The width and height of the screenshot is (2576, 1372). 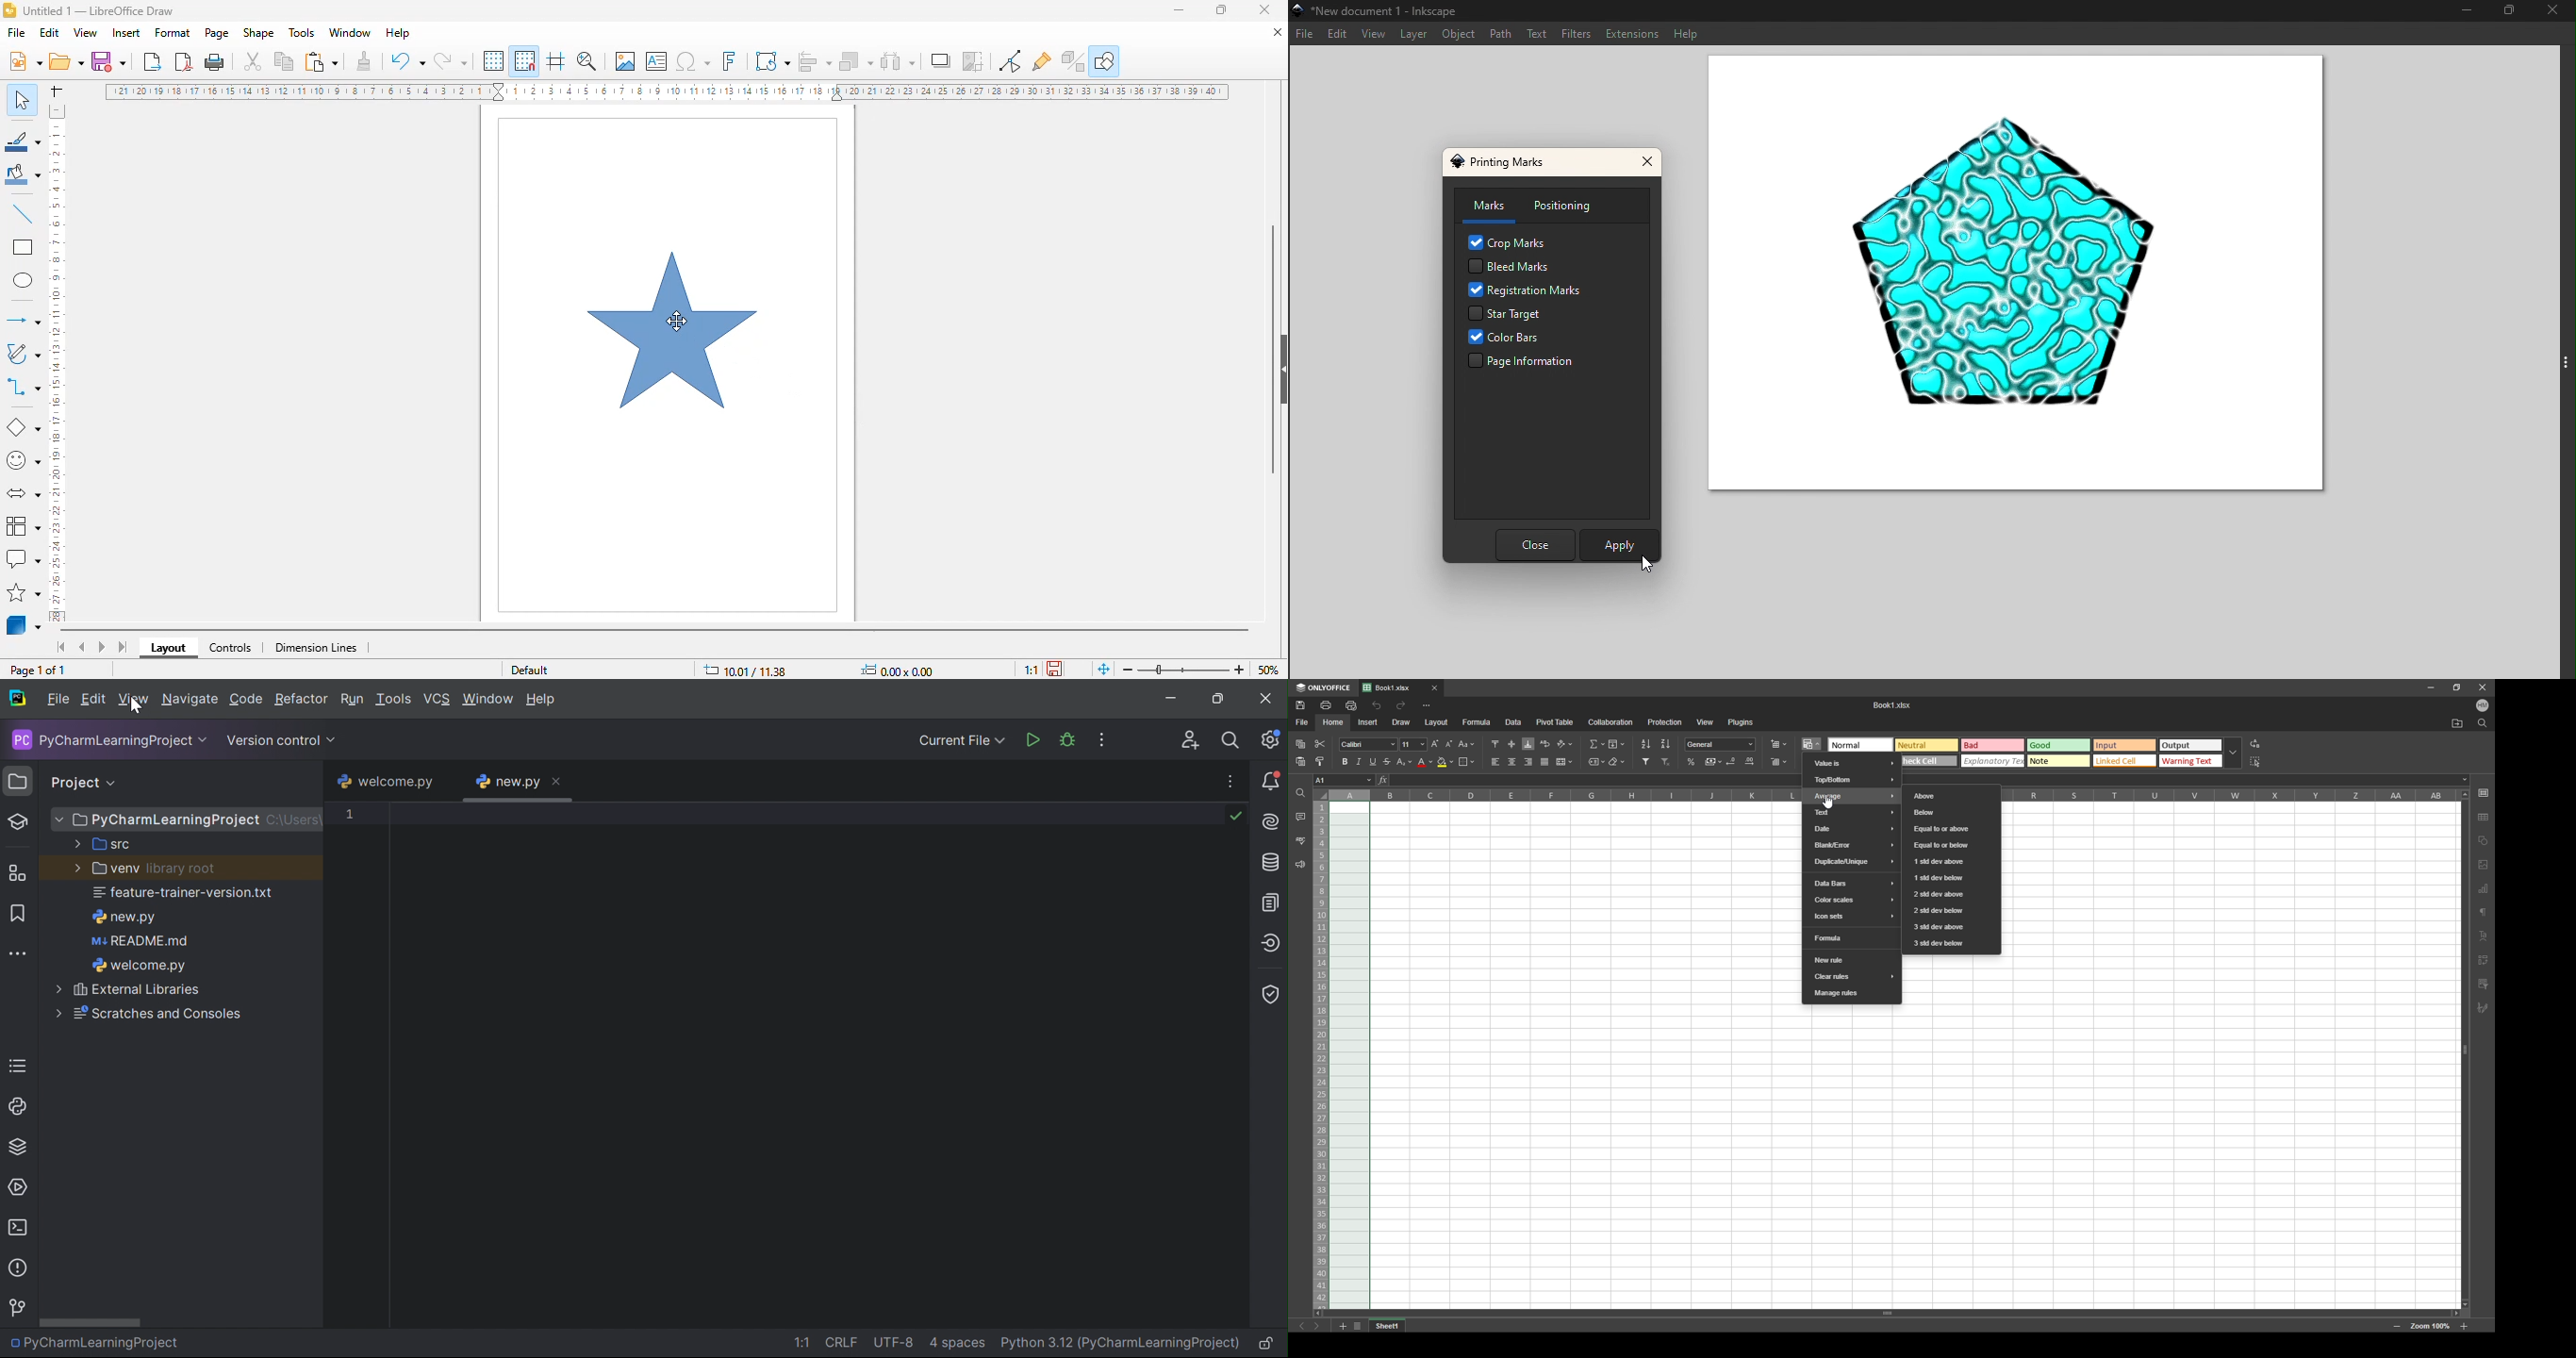 I want to click on welcome.py, so click(x=138, y=967).